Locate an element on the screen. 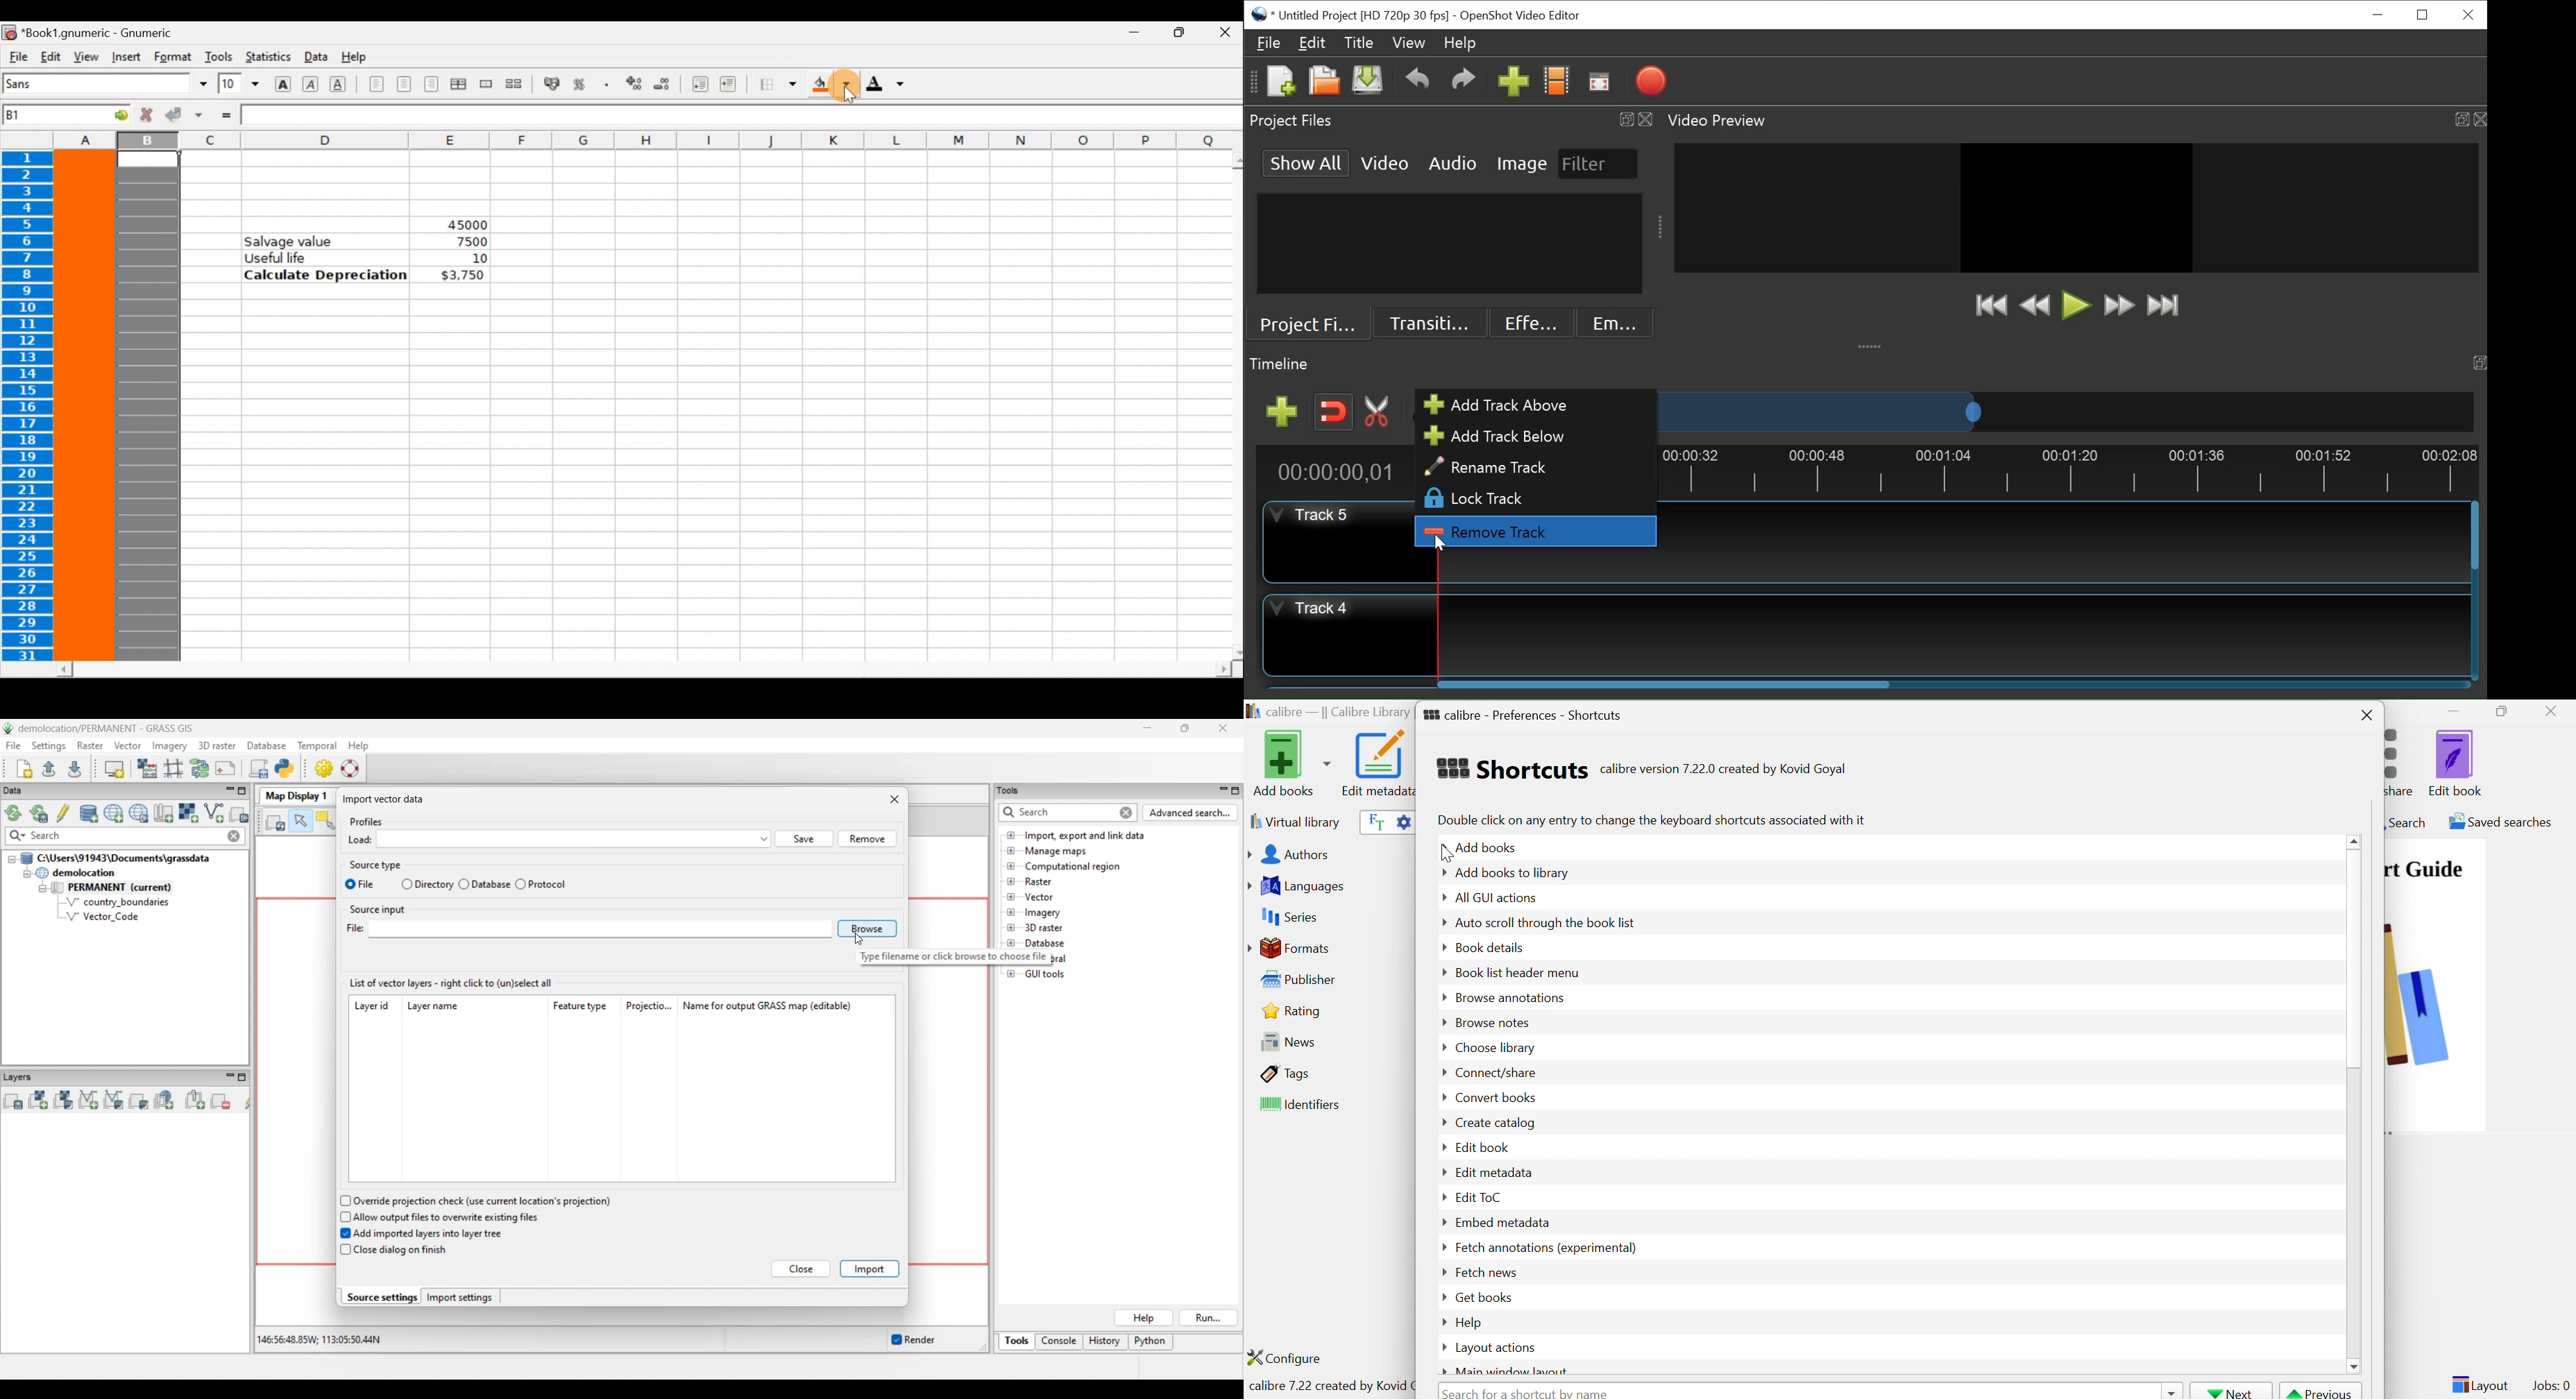 Image resolution: width=2576 pixels, height=1400 pixels. Edit metadata is located at coordinates (1376, 763).